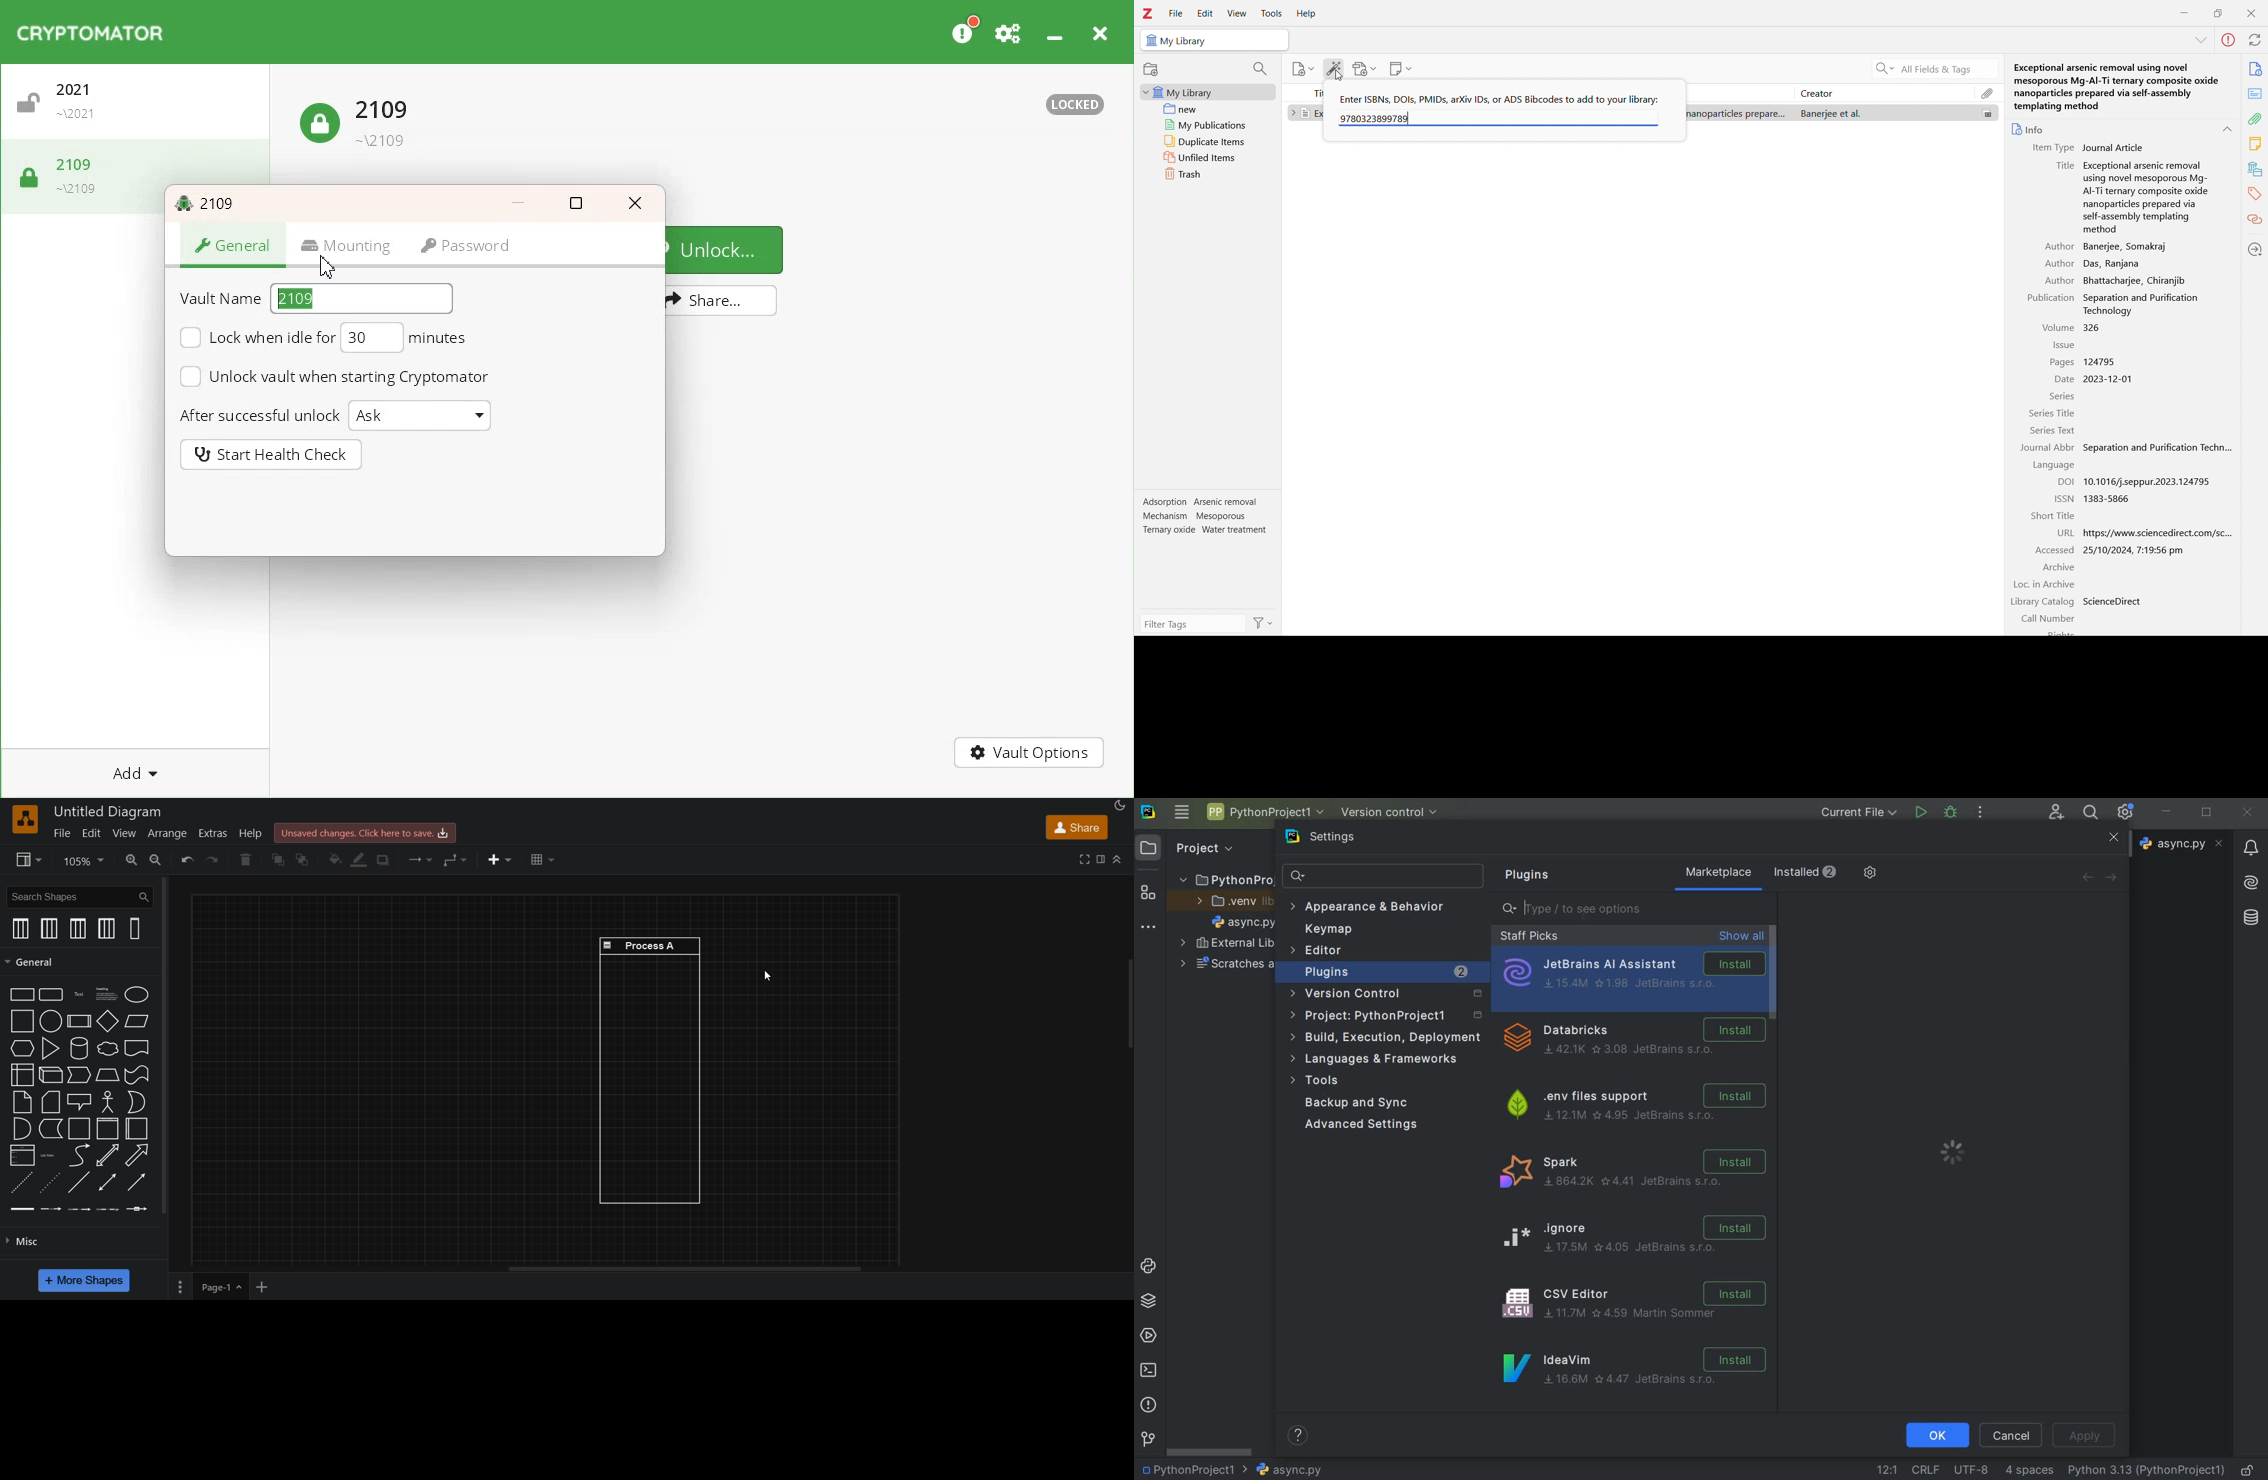 The width and height of the screenshot is (2268, 1484). What do you see at coordinates (50, 1155) in the screenshot?
I see `list item` at bounding box center [50, 1155].